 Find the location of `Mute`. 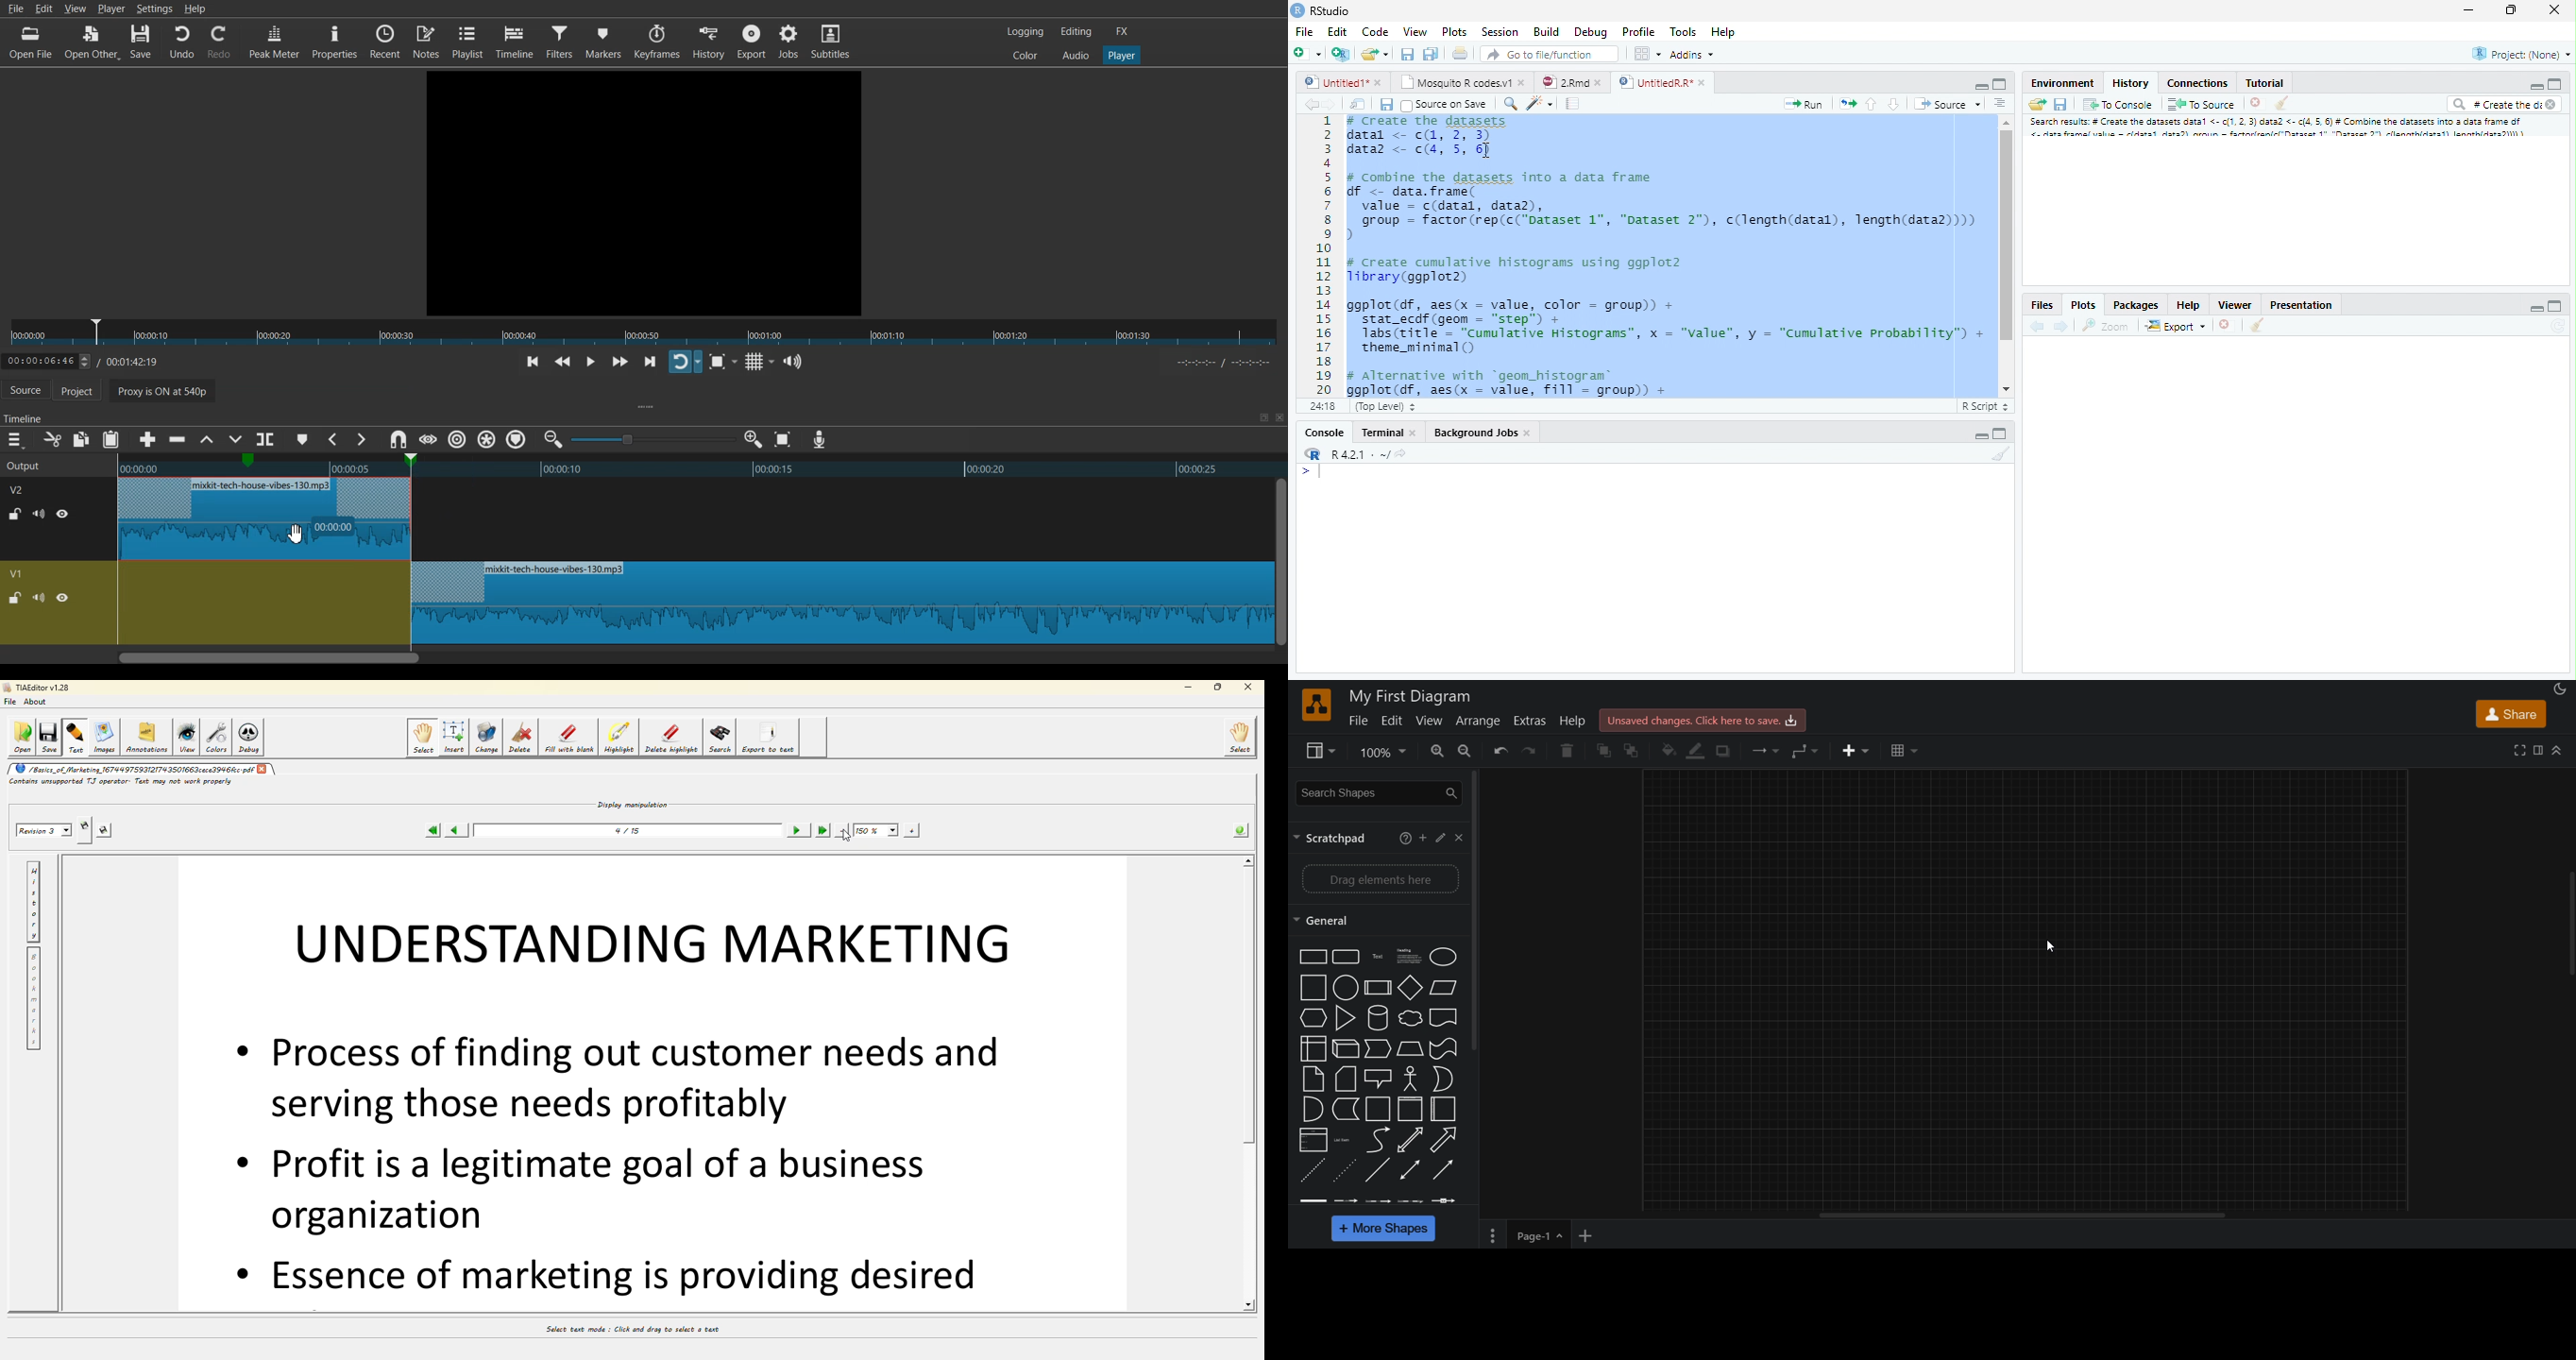

Mute is located at coordinates (39, 597).